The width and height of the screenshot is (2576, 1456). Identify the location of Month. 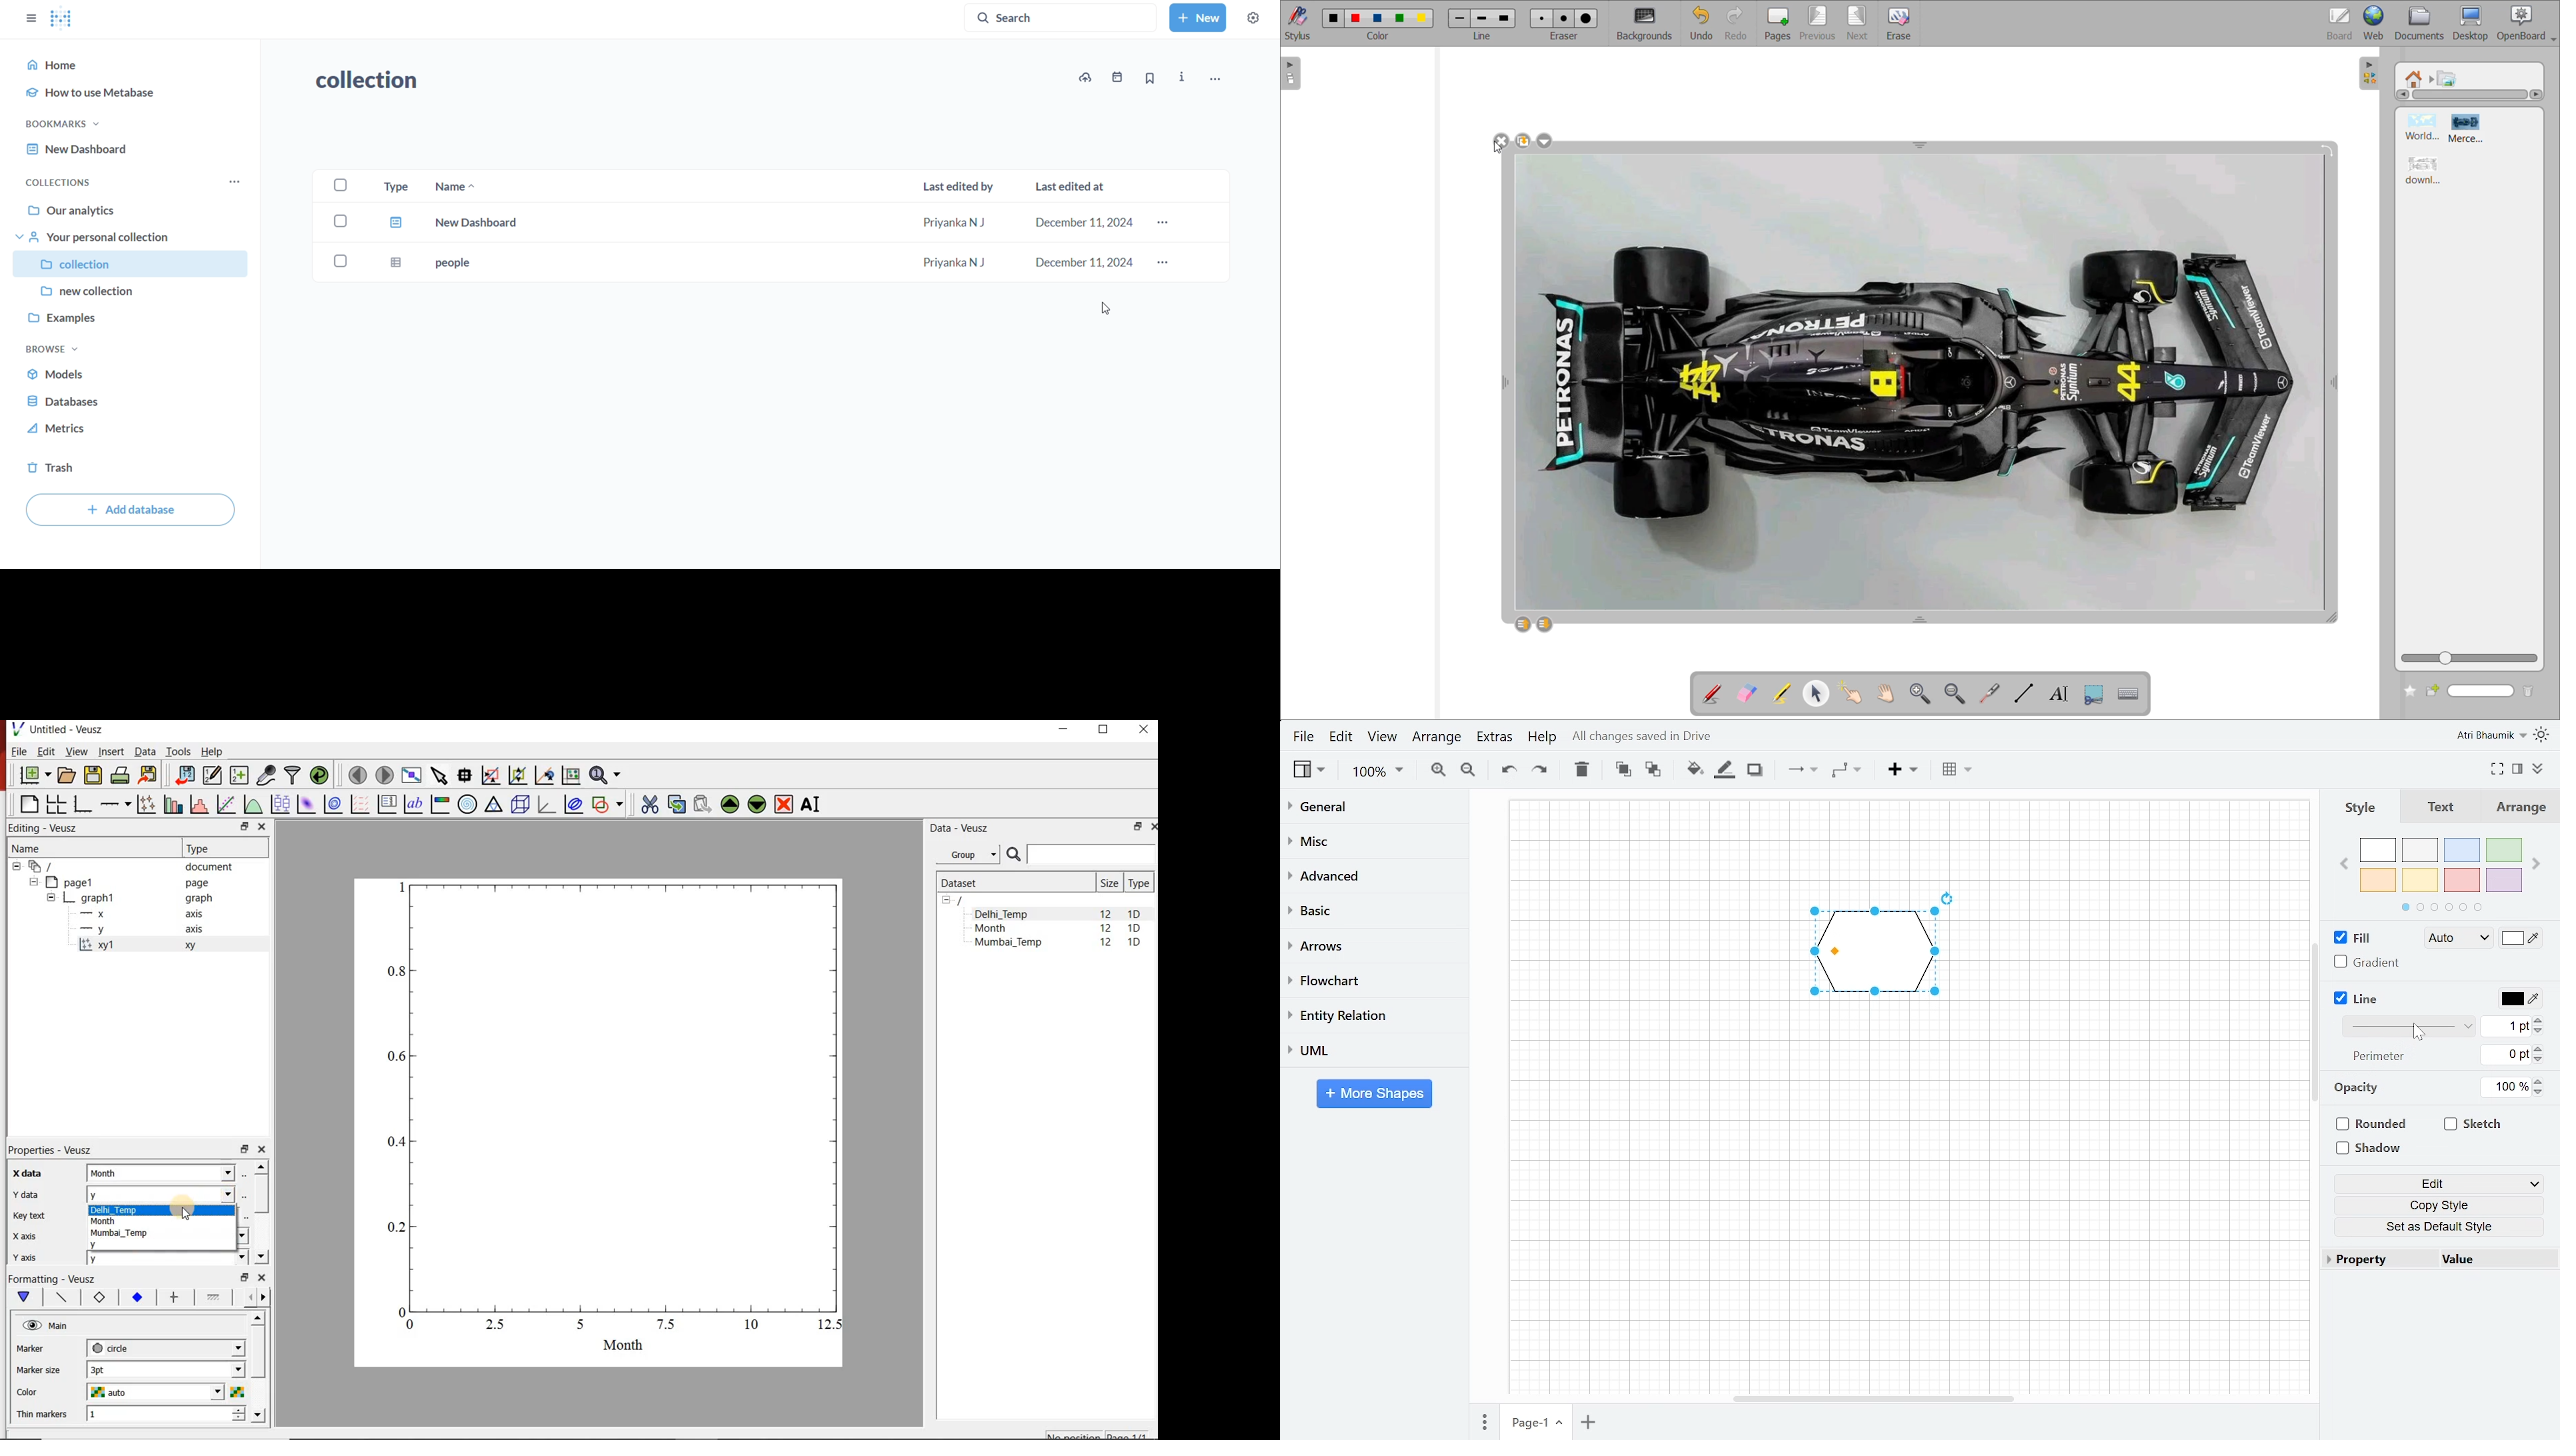
(1001, 928).